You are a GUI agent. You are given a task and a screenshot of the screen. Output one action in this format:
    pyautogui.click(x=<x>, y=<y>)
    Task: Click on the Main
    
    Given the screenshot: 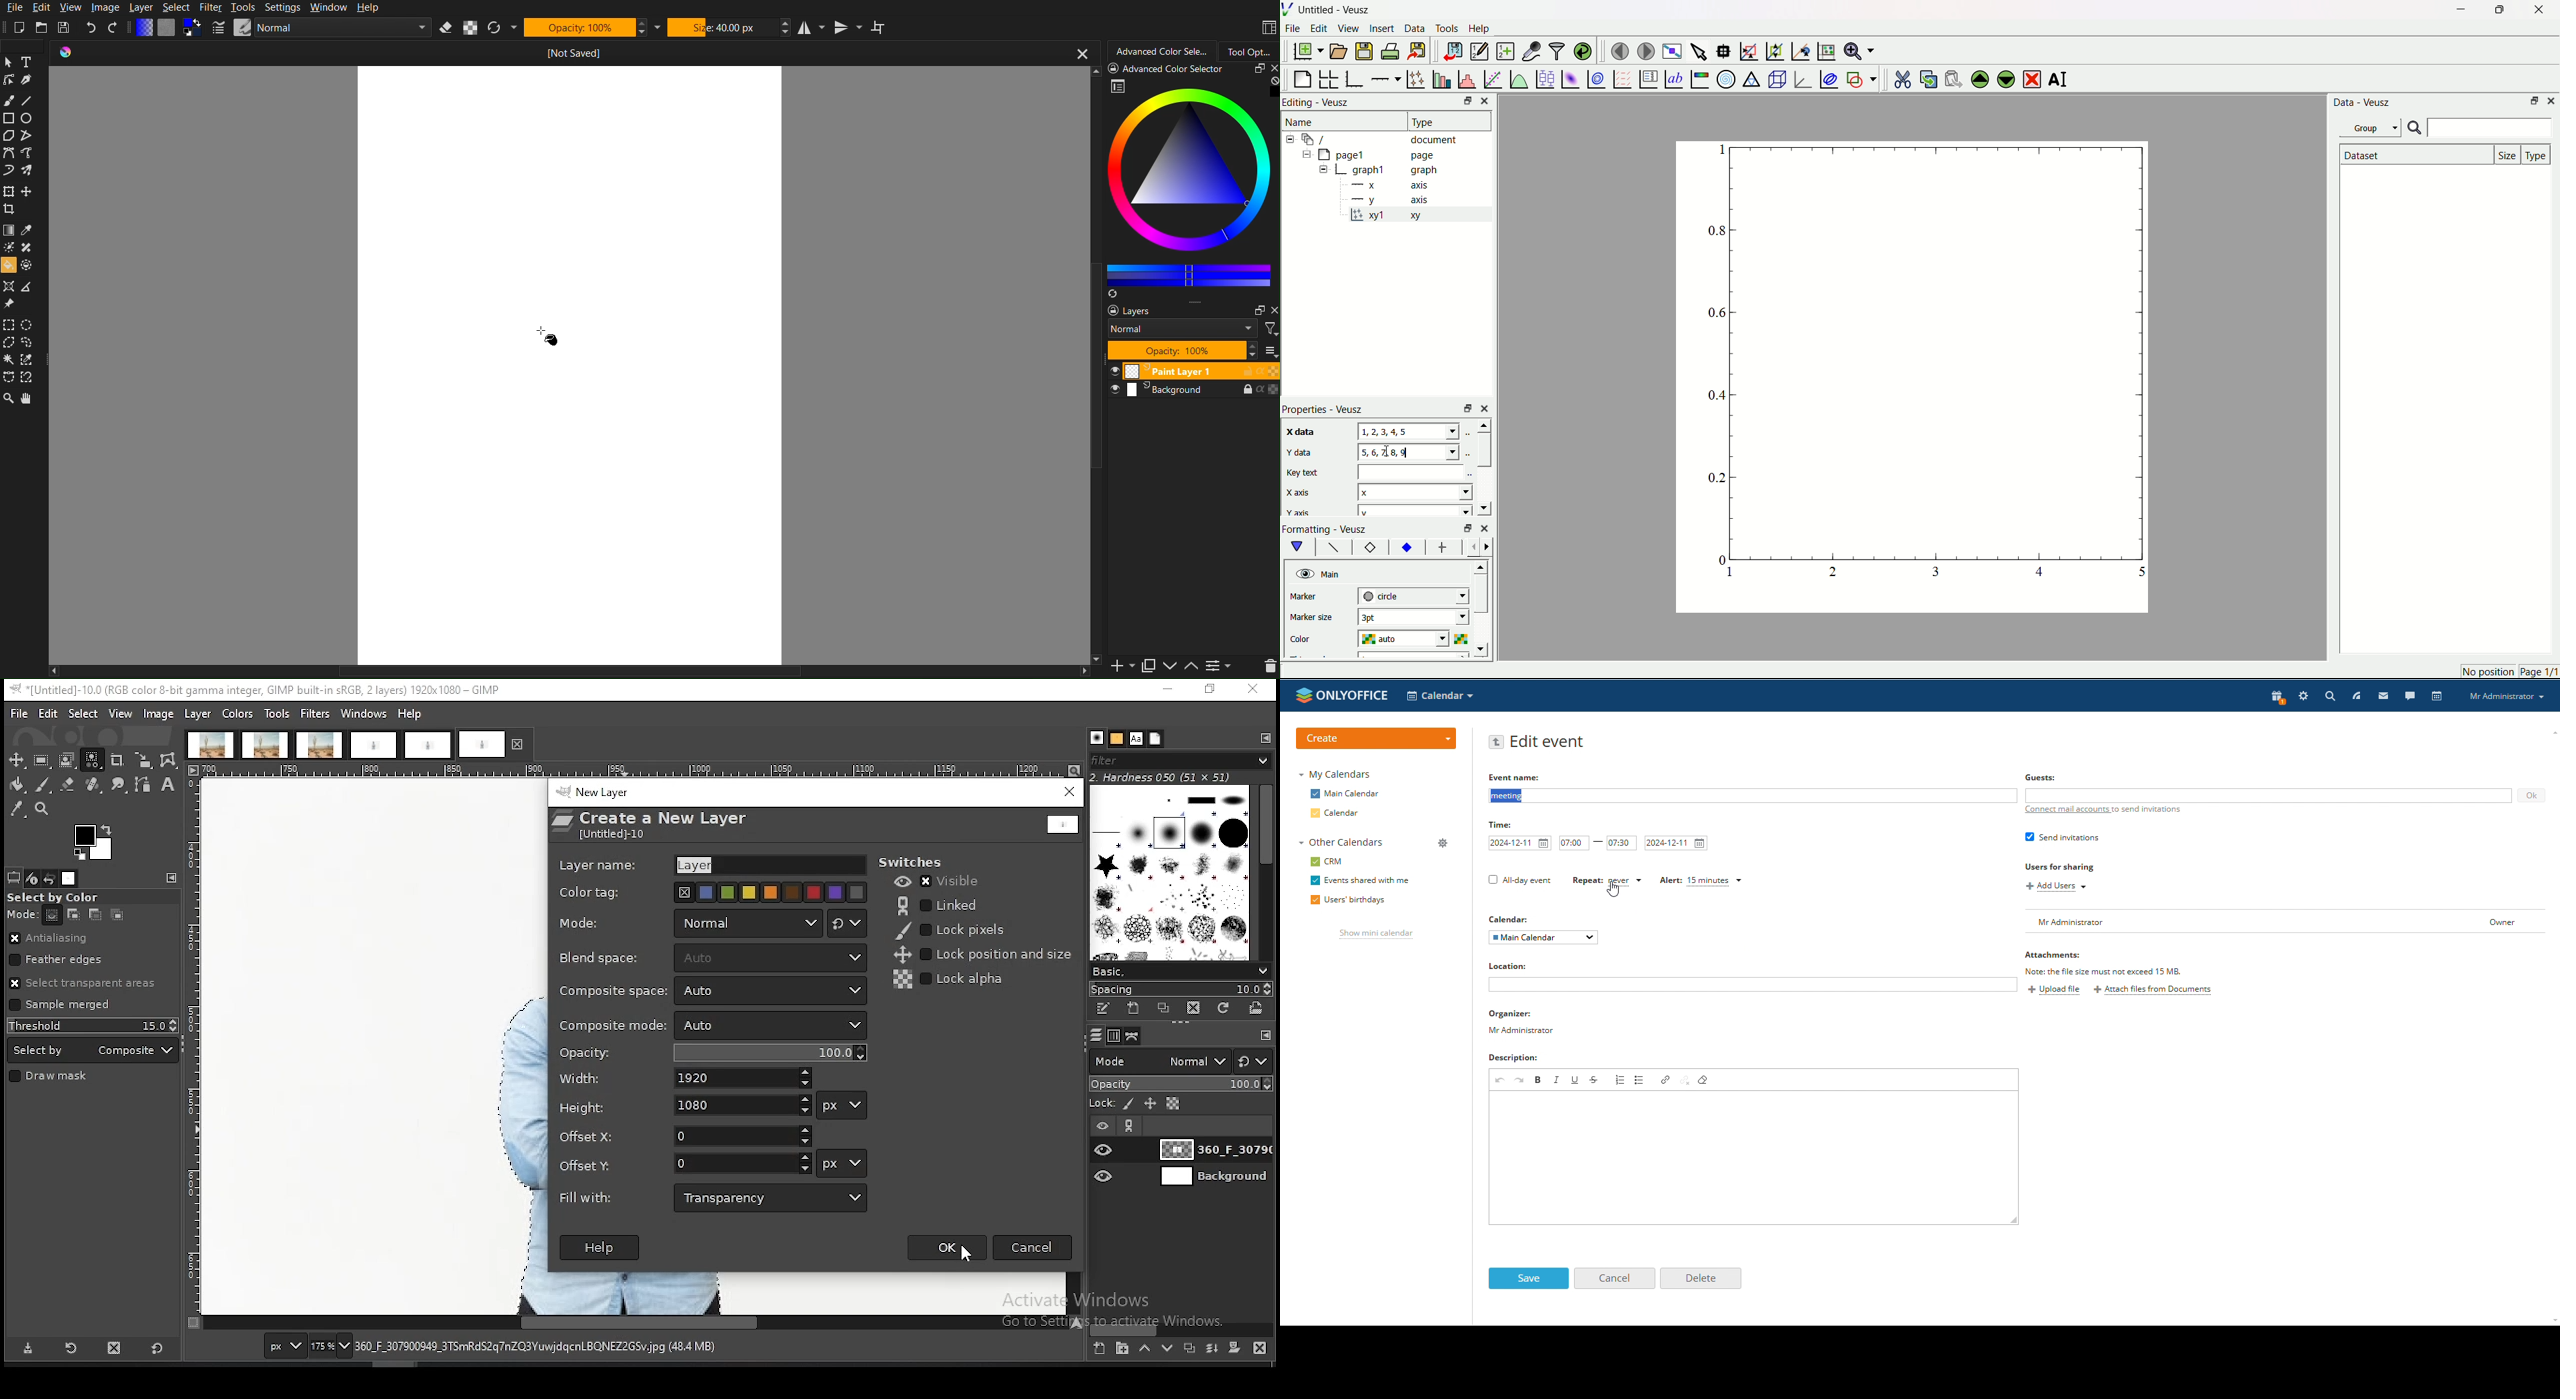 What is the action you would take?
    pyautogui.click(x=1333, y=574)
    